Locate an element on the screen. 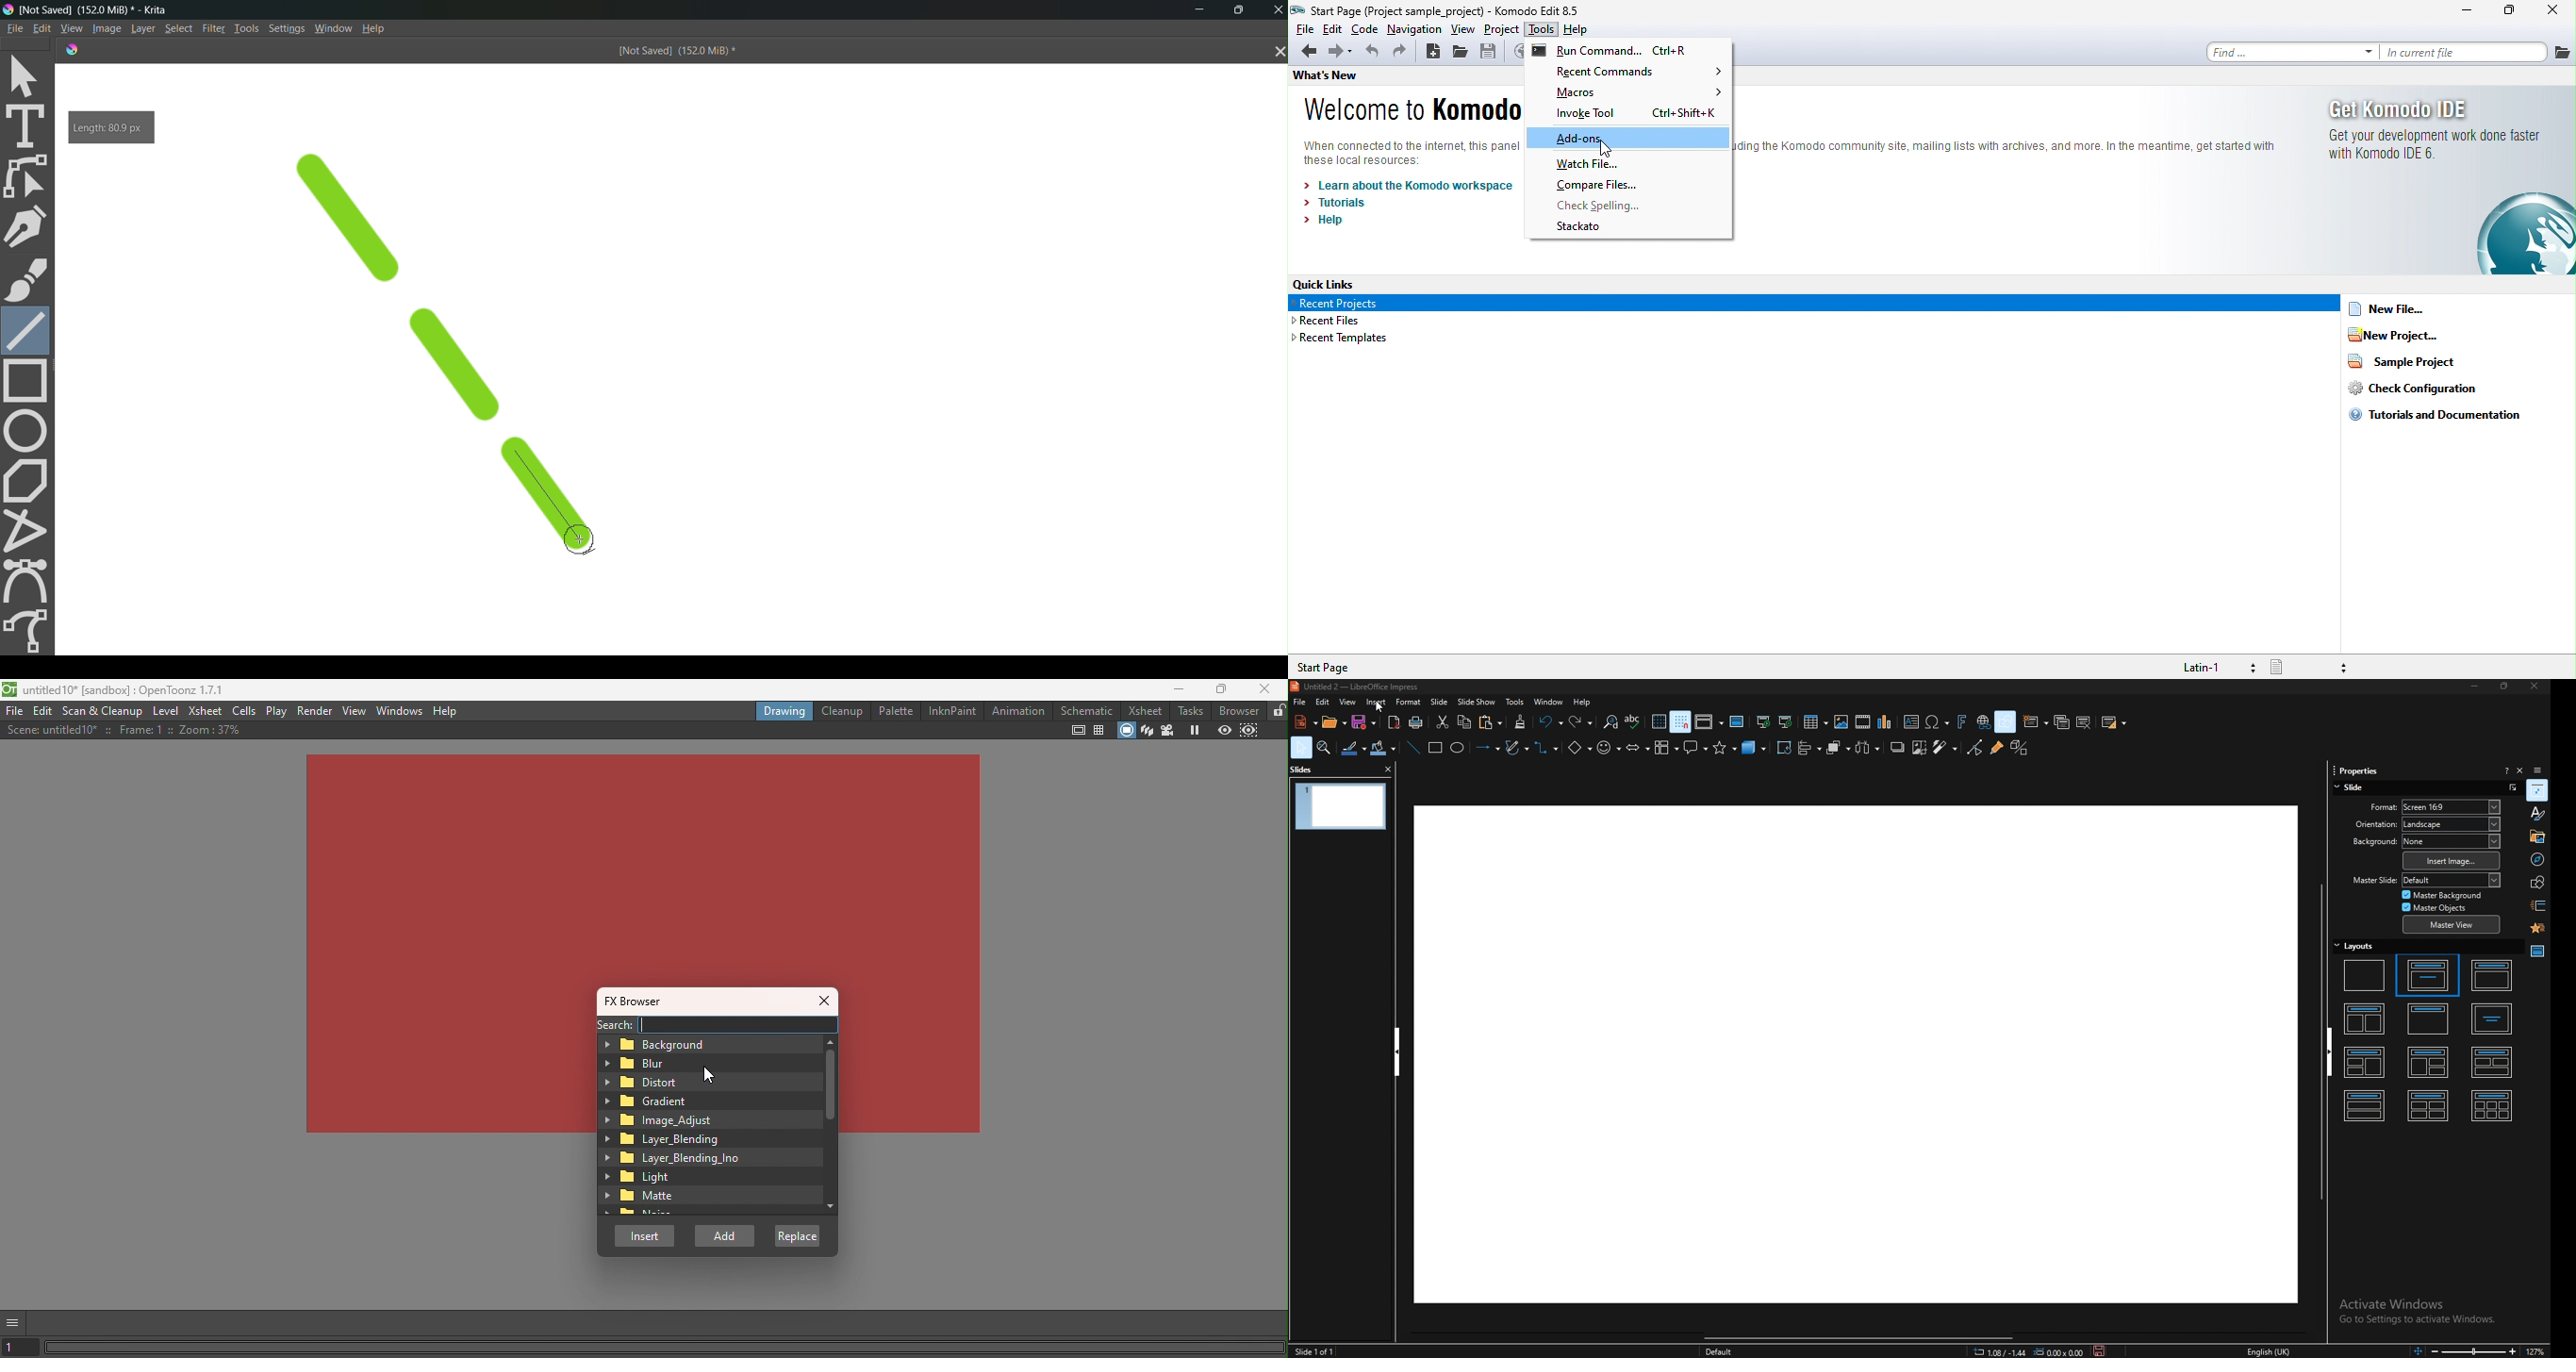 Image resolution: width=2576 pixels, height=1372 pixels. delete slide is located at coordinates (2086, 722).